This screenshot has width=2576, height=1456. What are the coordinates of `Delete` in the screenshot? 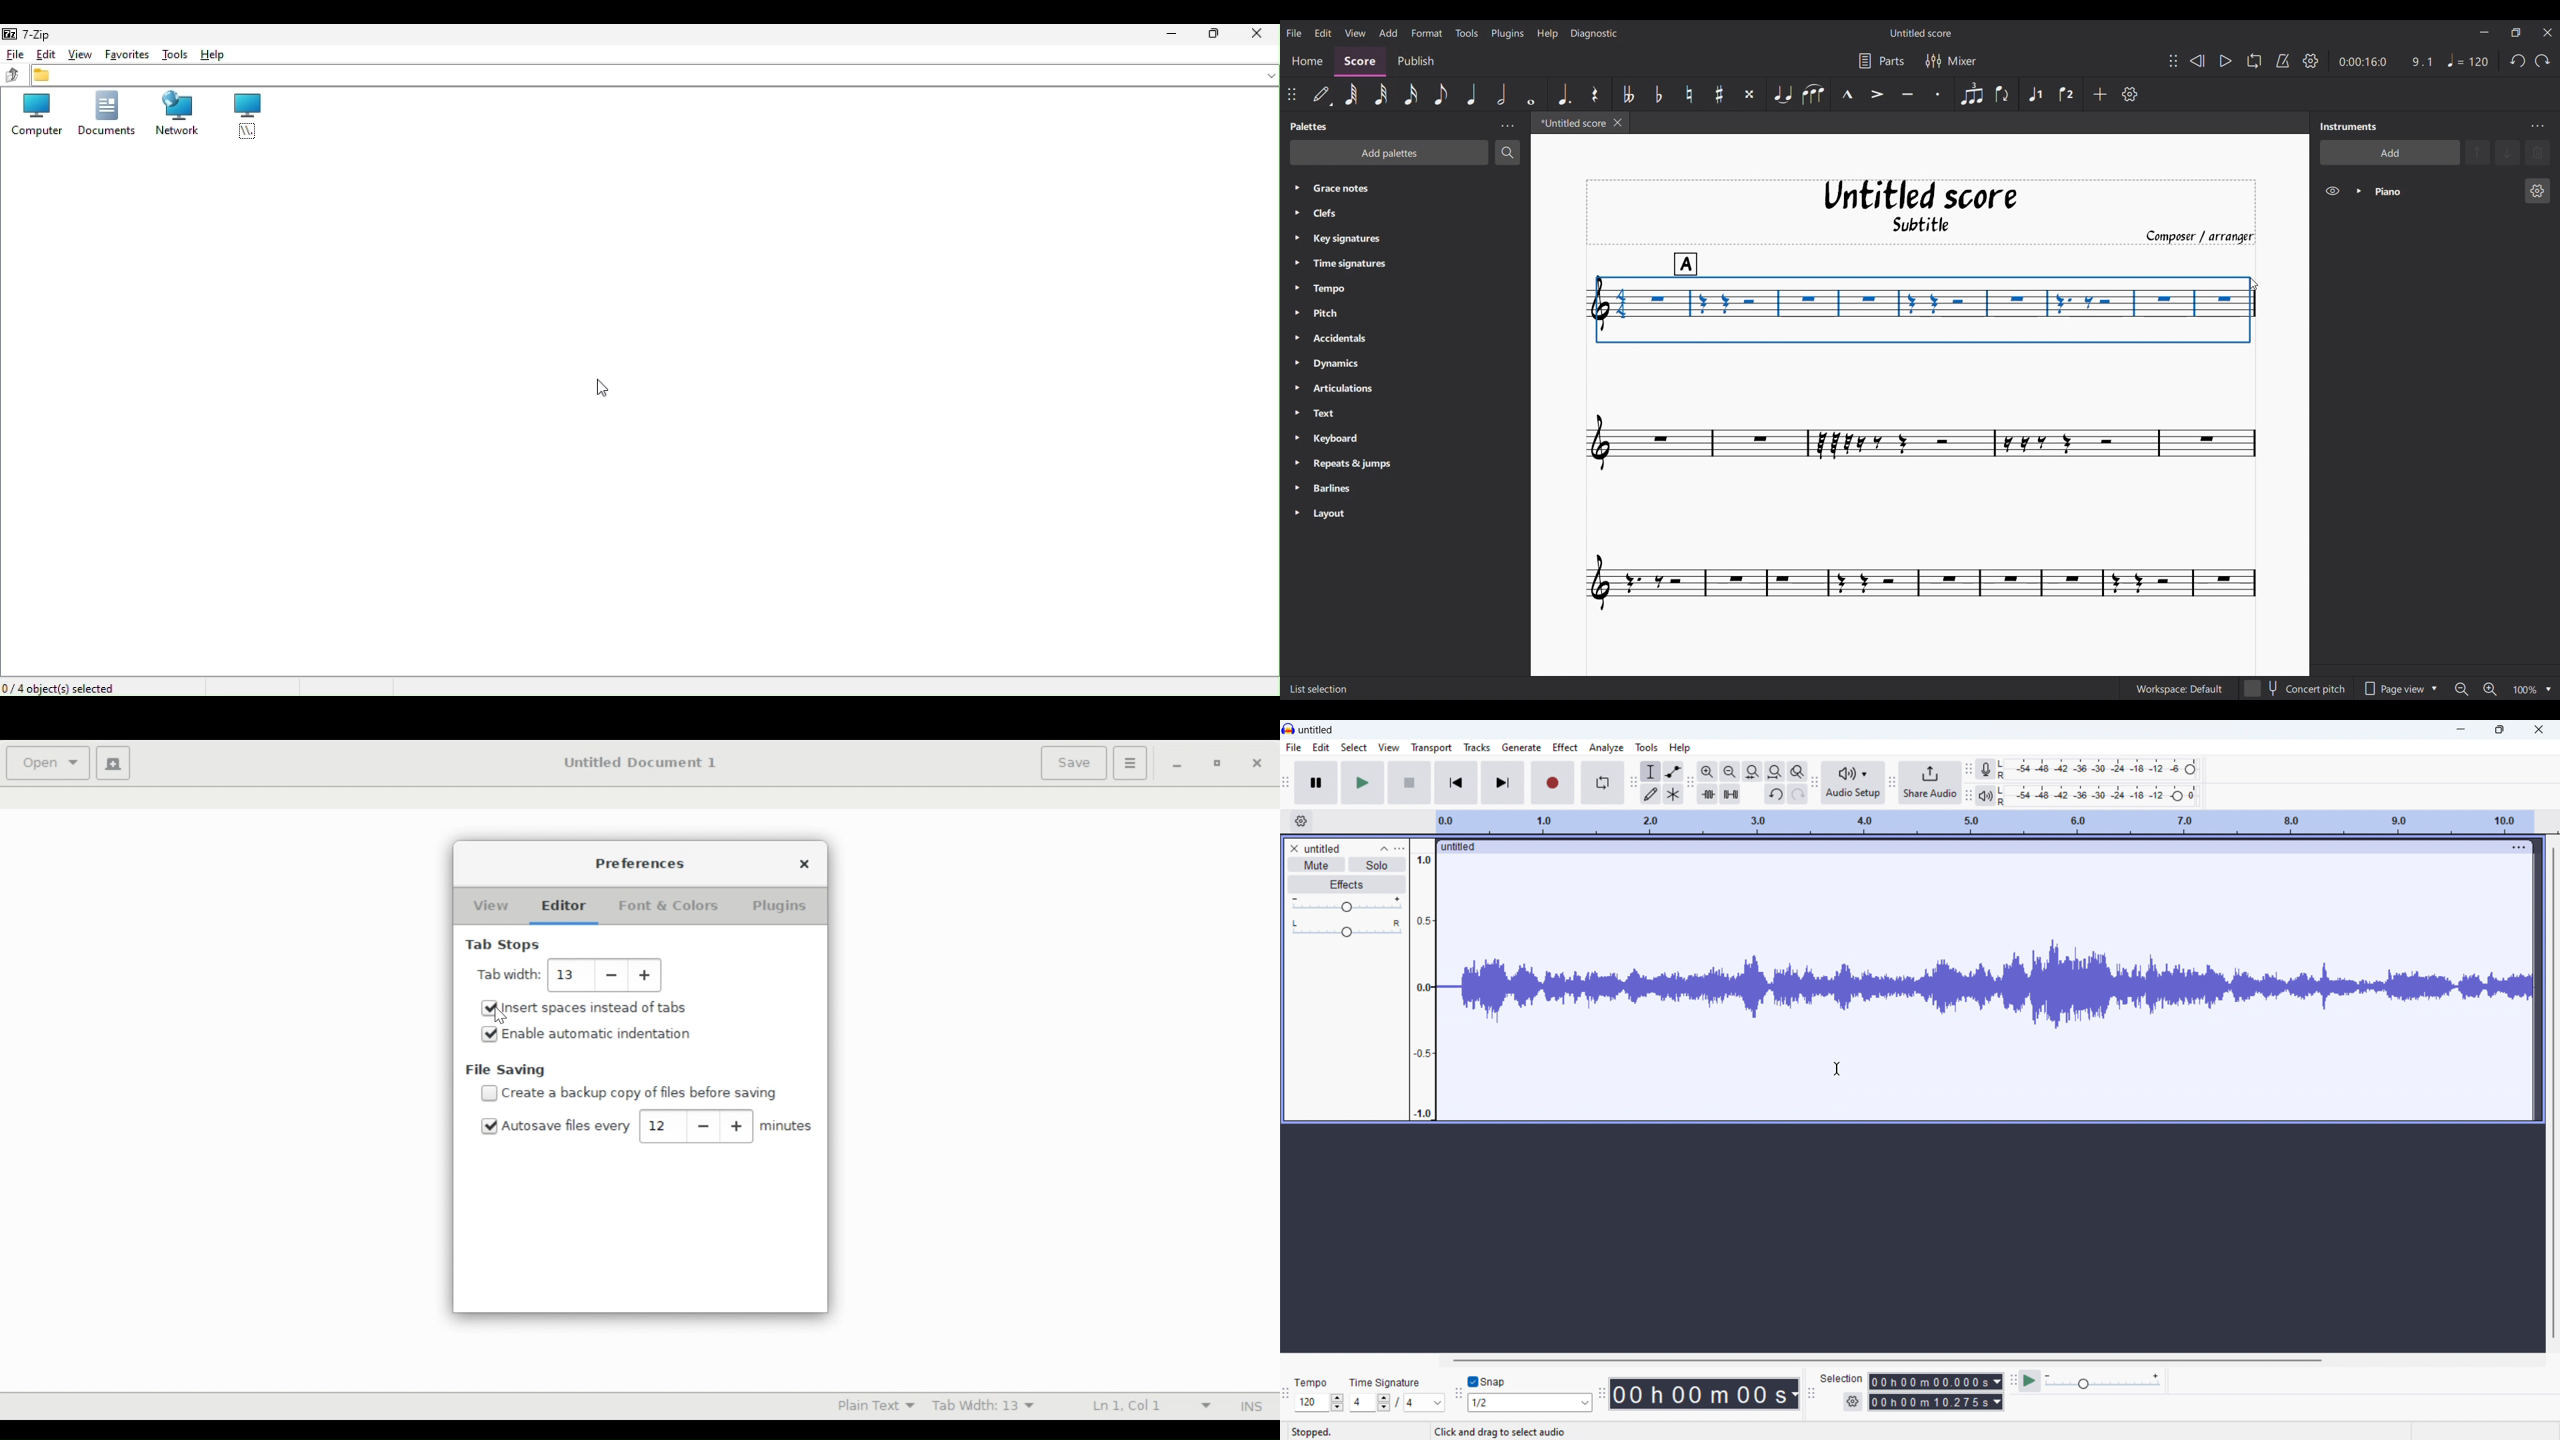 It's located at (2538, 153).